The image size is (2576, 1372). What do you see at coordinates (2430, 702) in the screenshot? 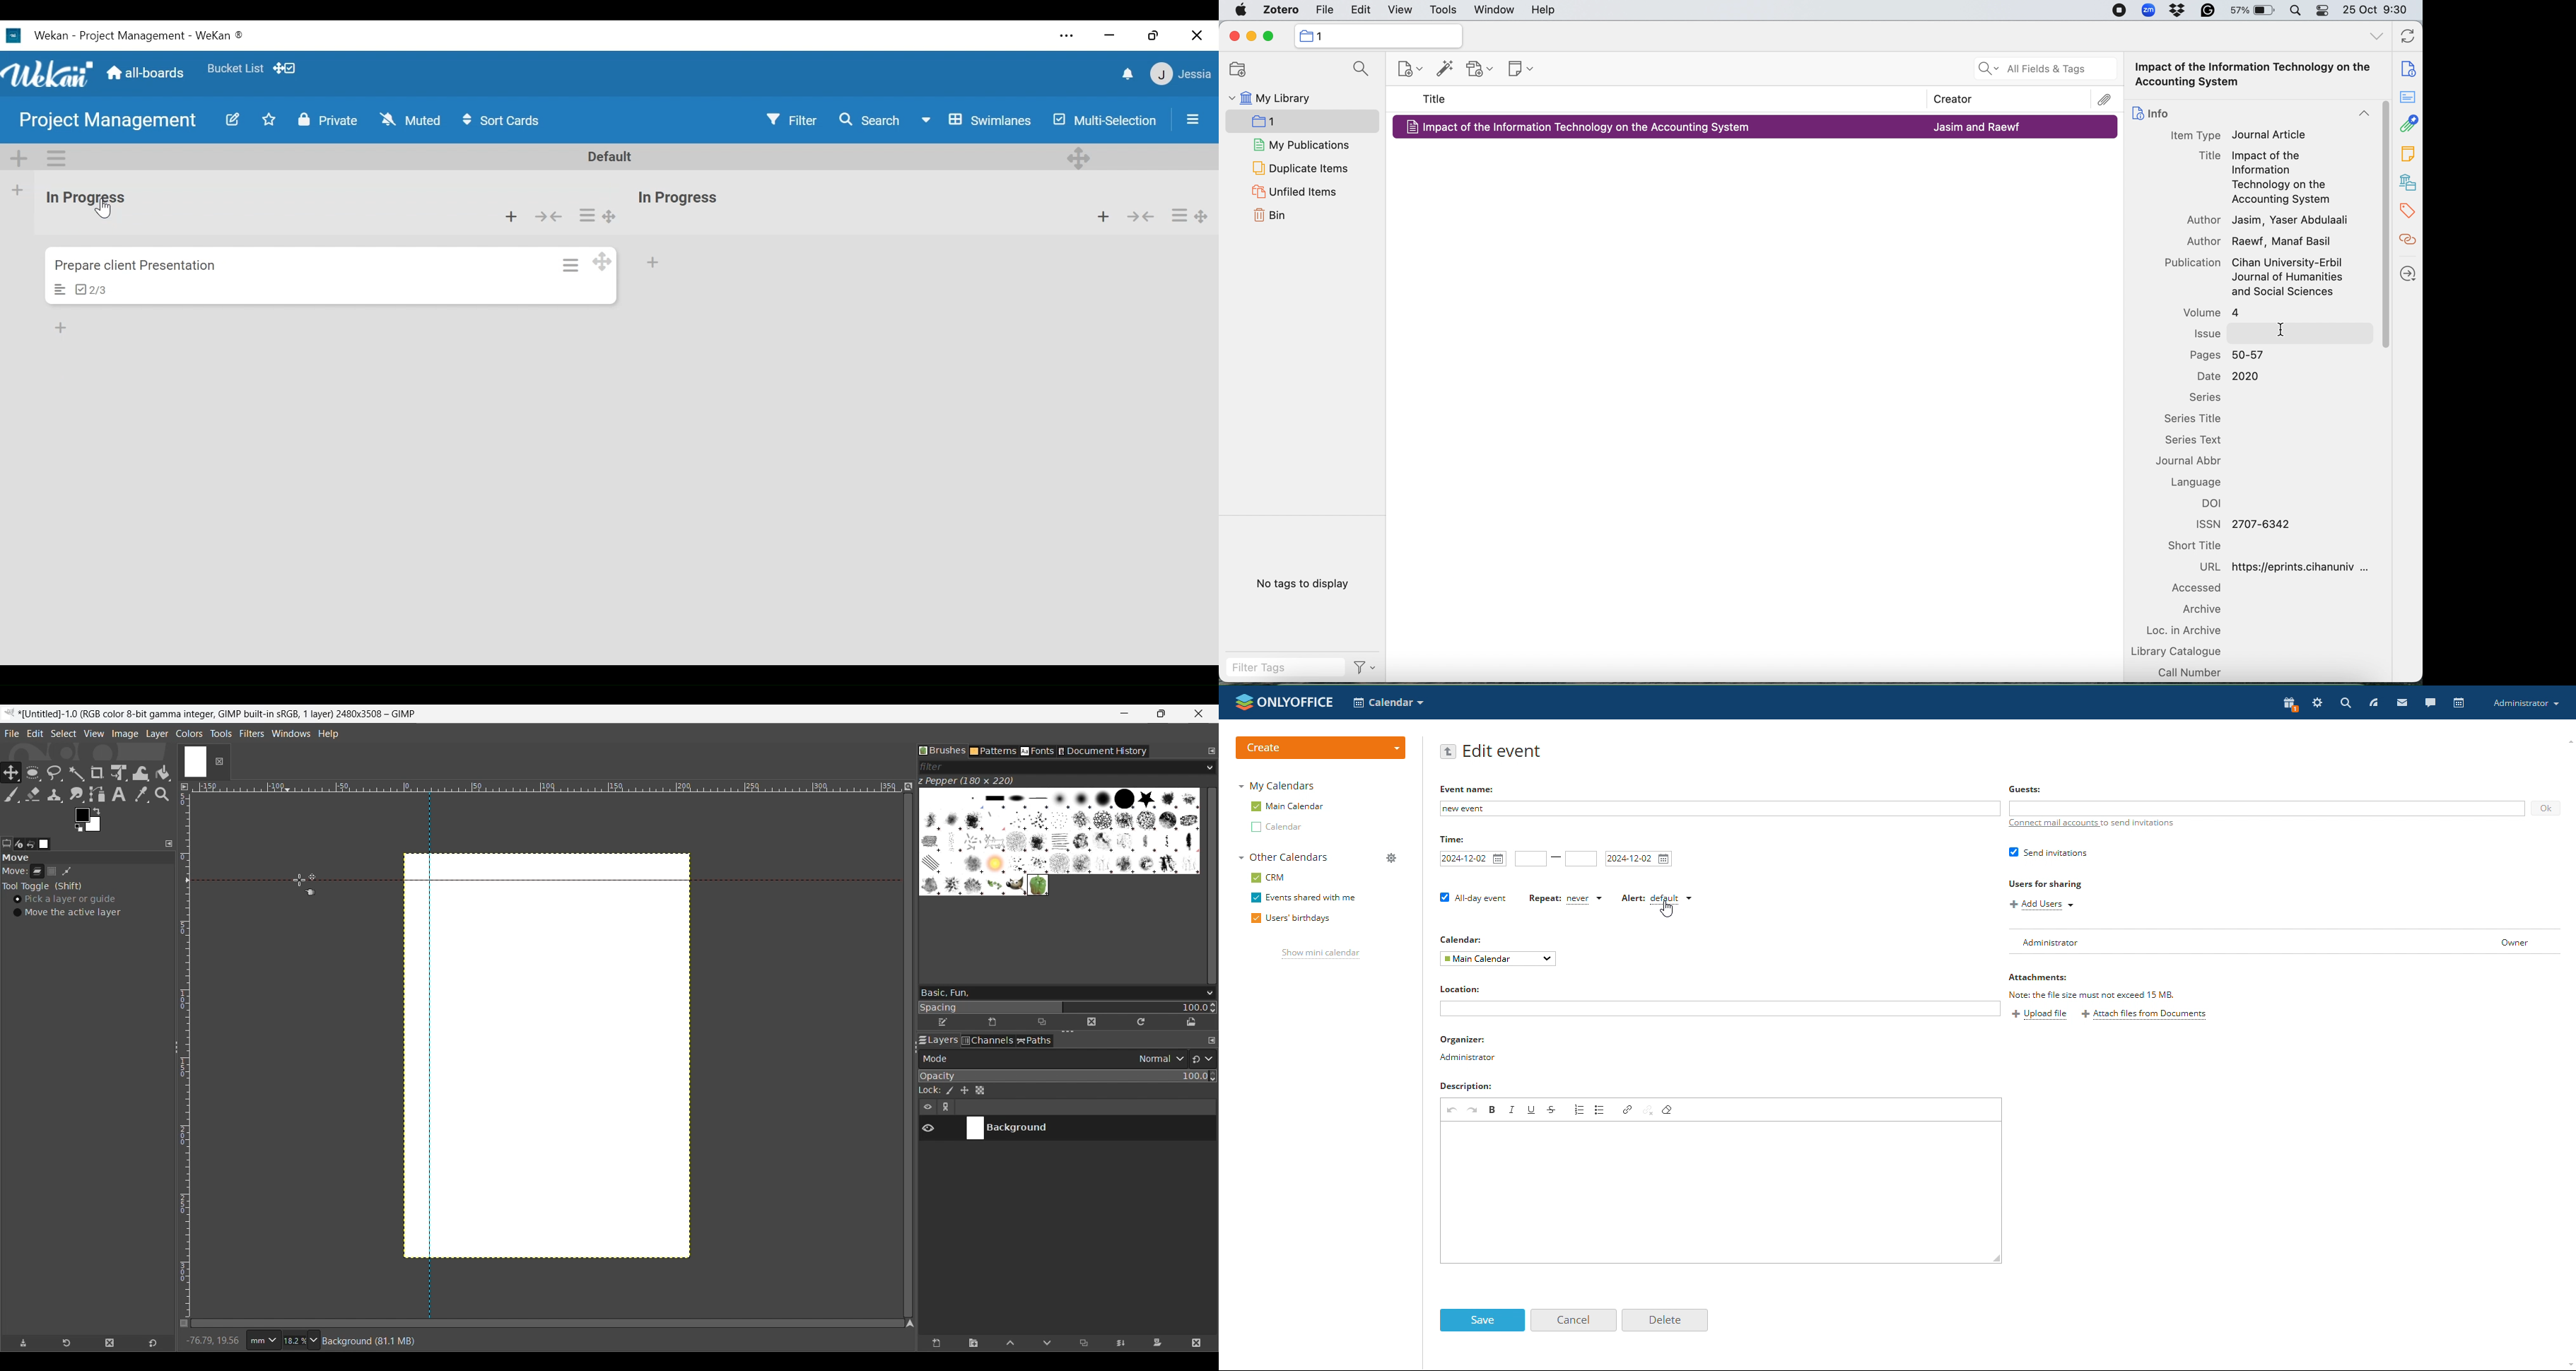
I see `chat` at bounding box center [2430, 702].